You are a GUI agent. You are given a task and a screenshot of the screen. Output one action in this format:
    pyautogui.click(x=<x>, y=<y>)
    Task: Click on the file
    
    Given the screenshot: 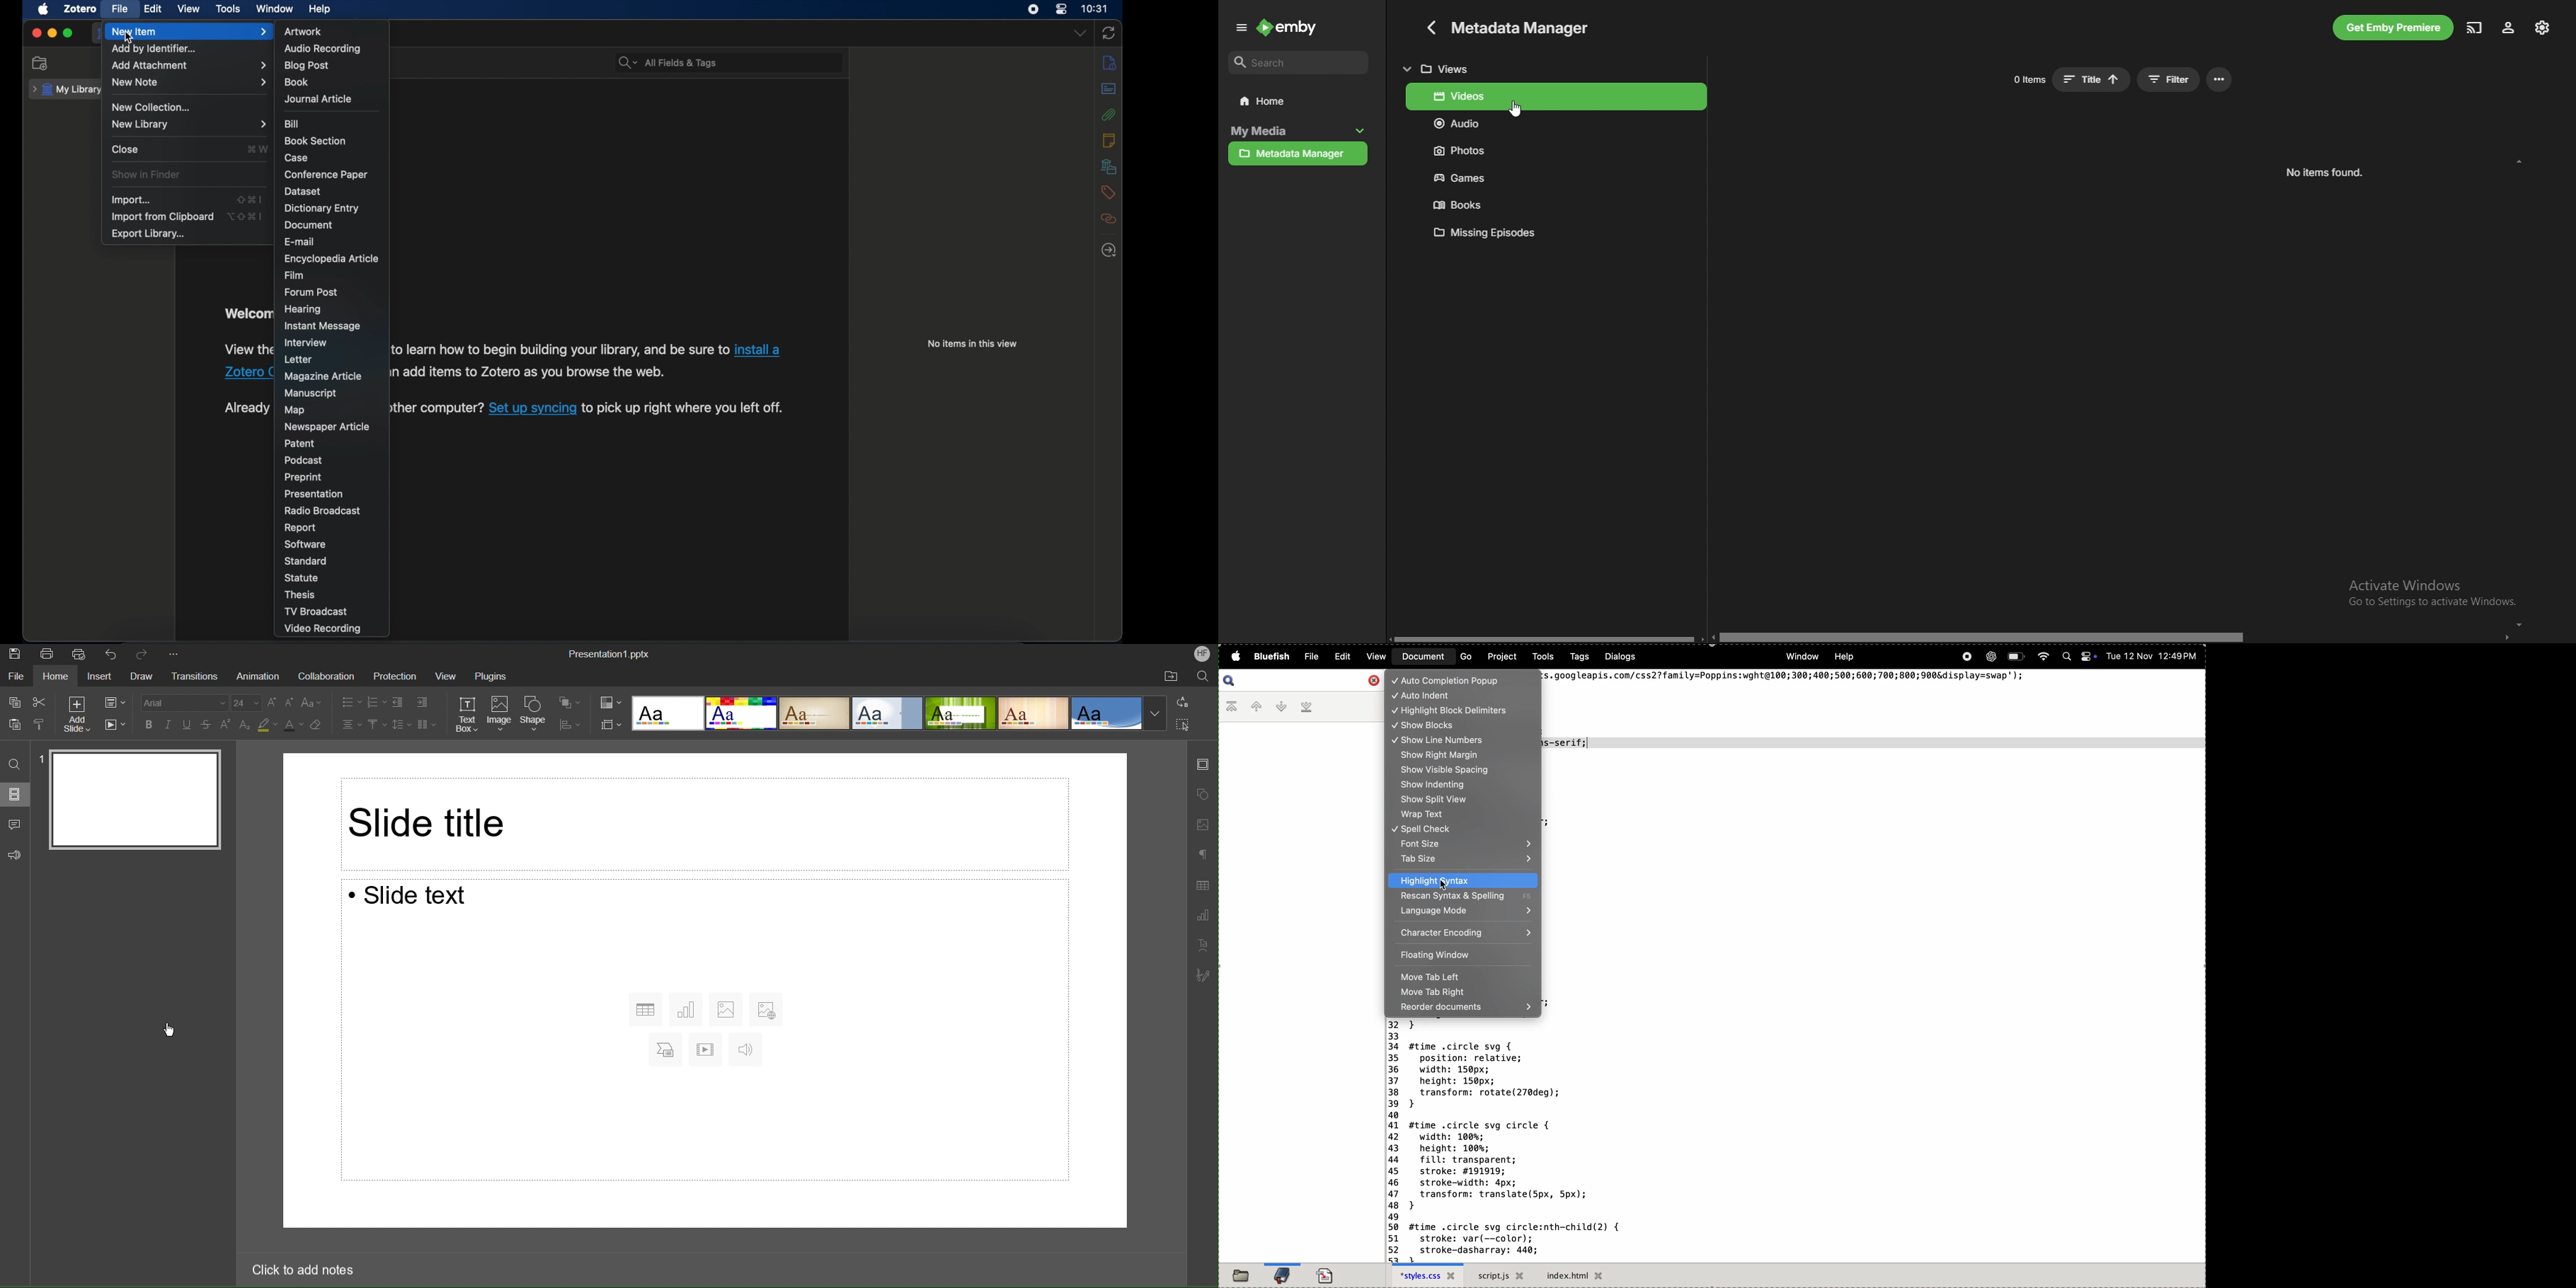 What is the action you would take?
    pyautogui.click(x=1310, y=655)
    